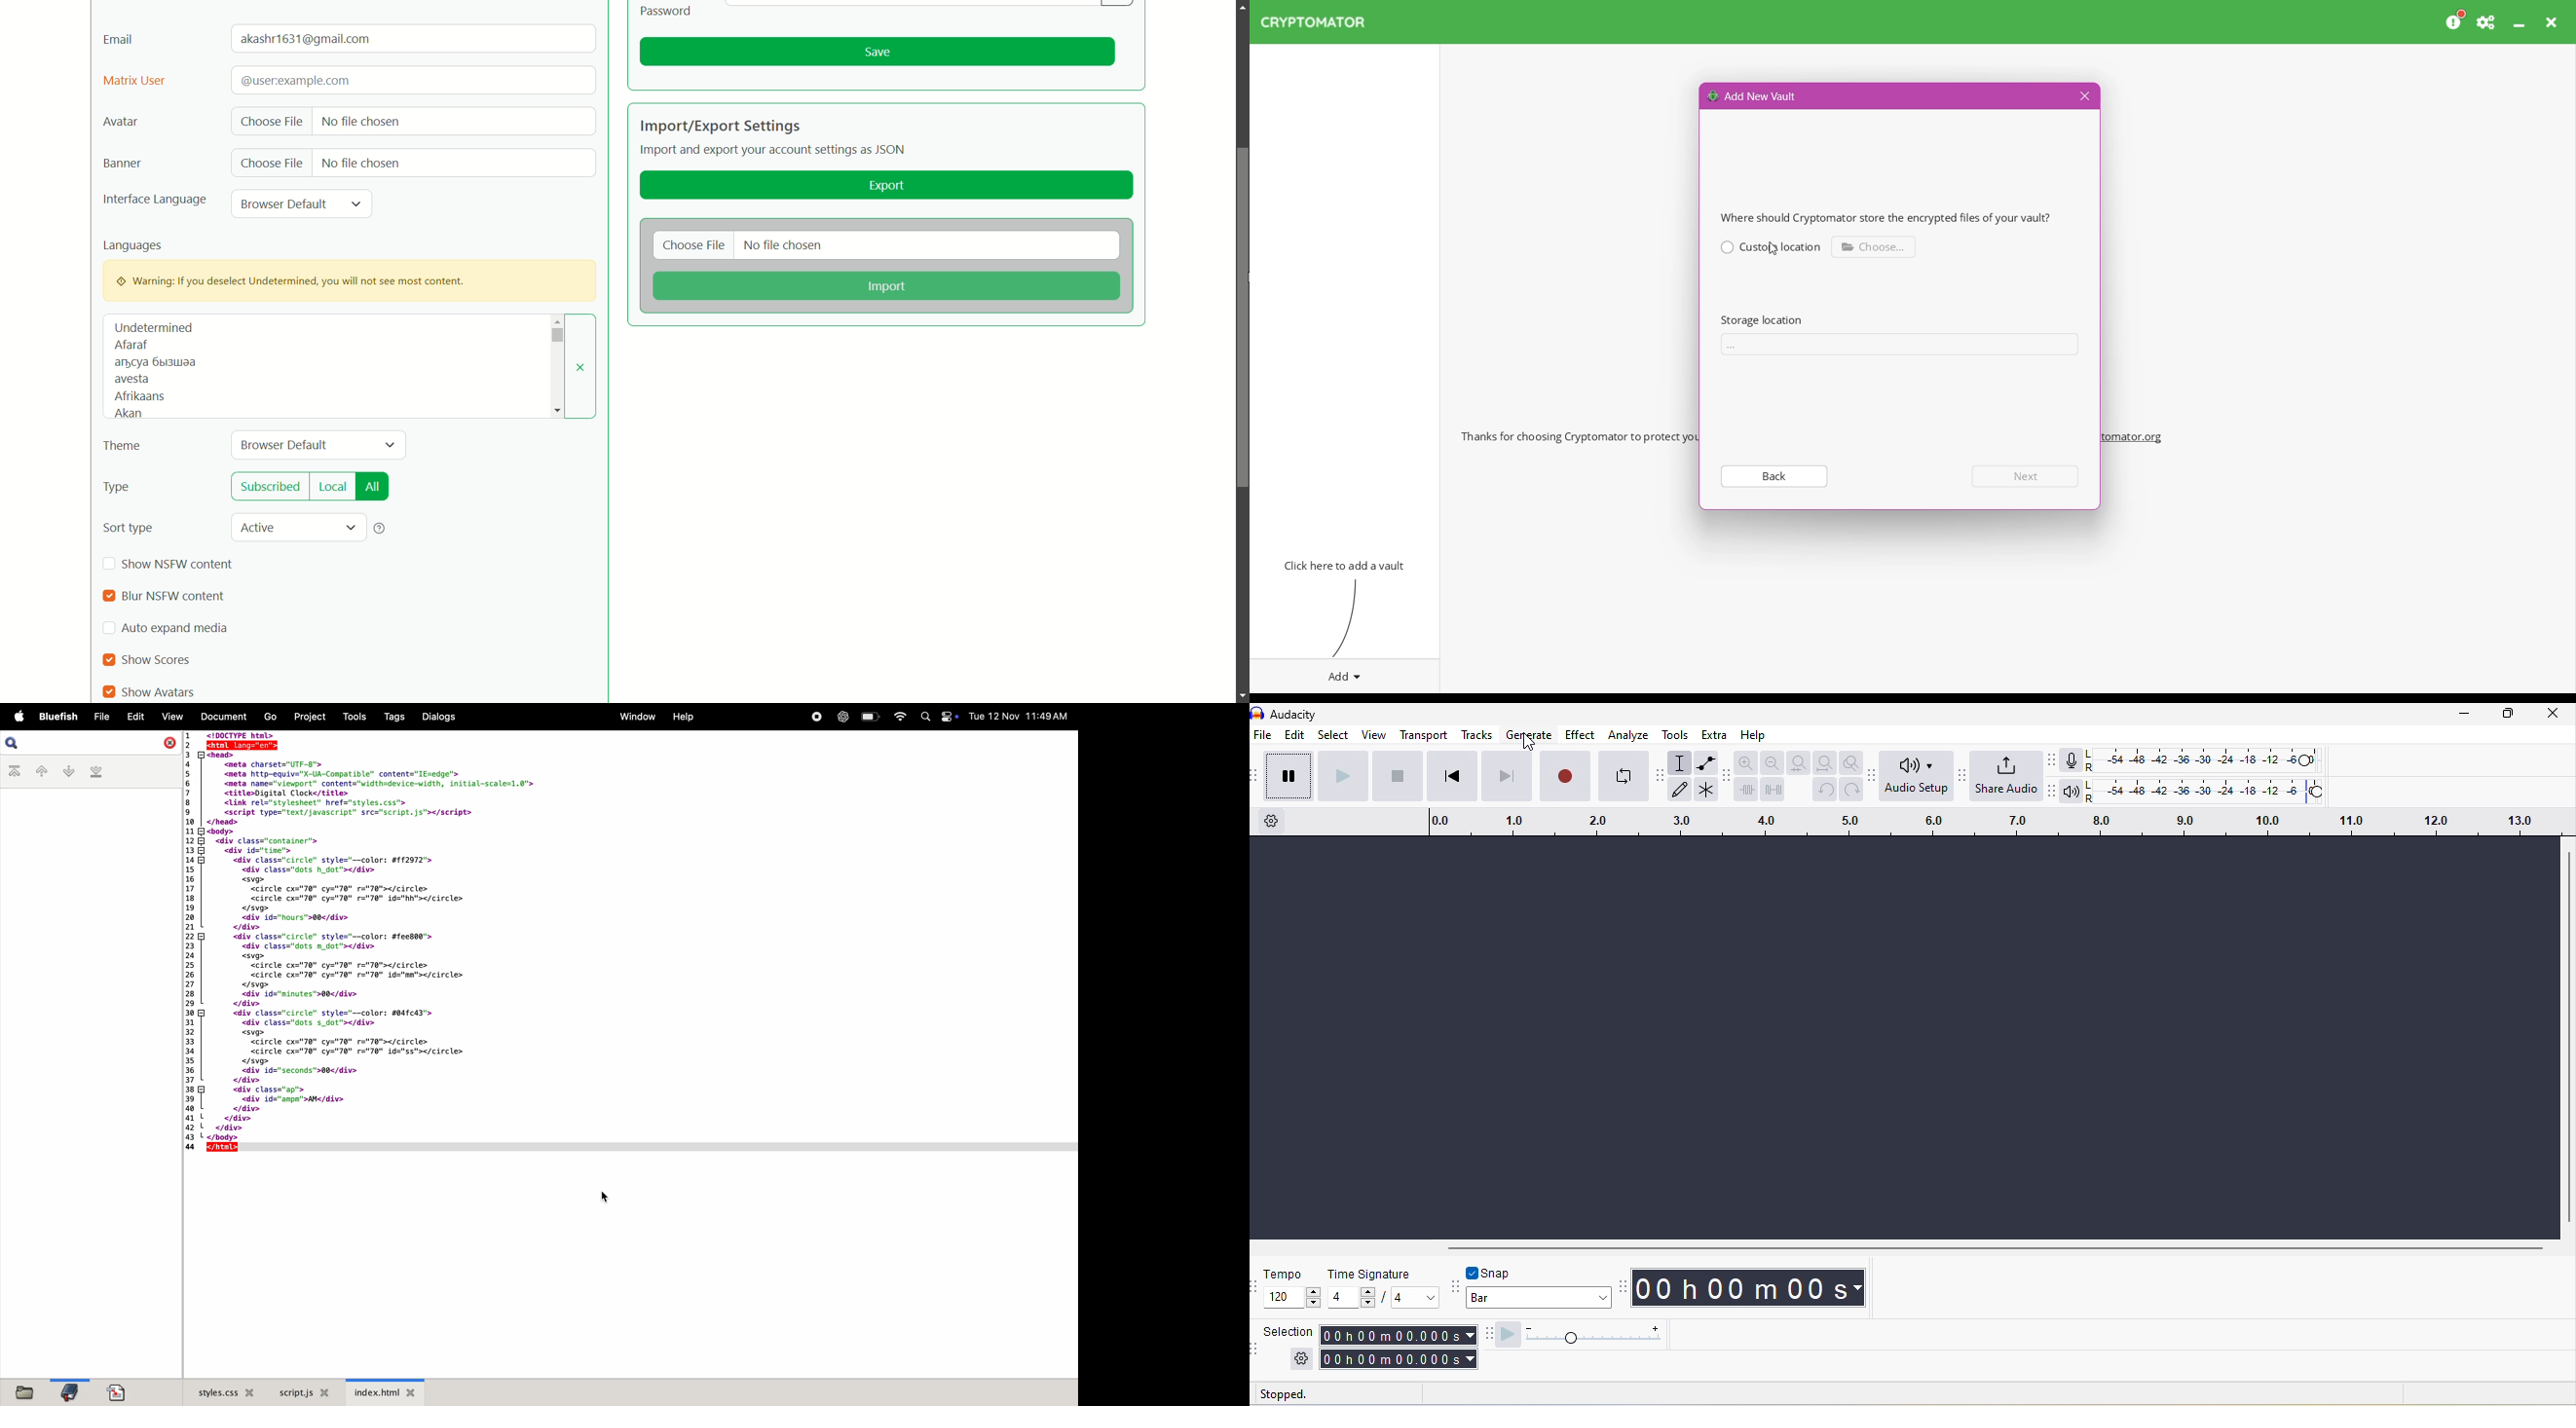 This screenshot has height=1428, width=2576. What do you see at coordinates (1529, 744) in the screenshot?
I see `cursor` at bounding box center [1529, 744].